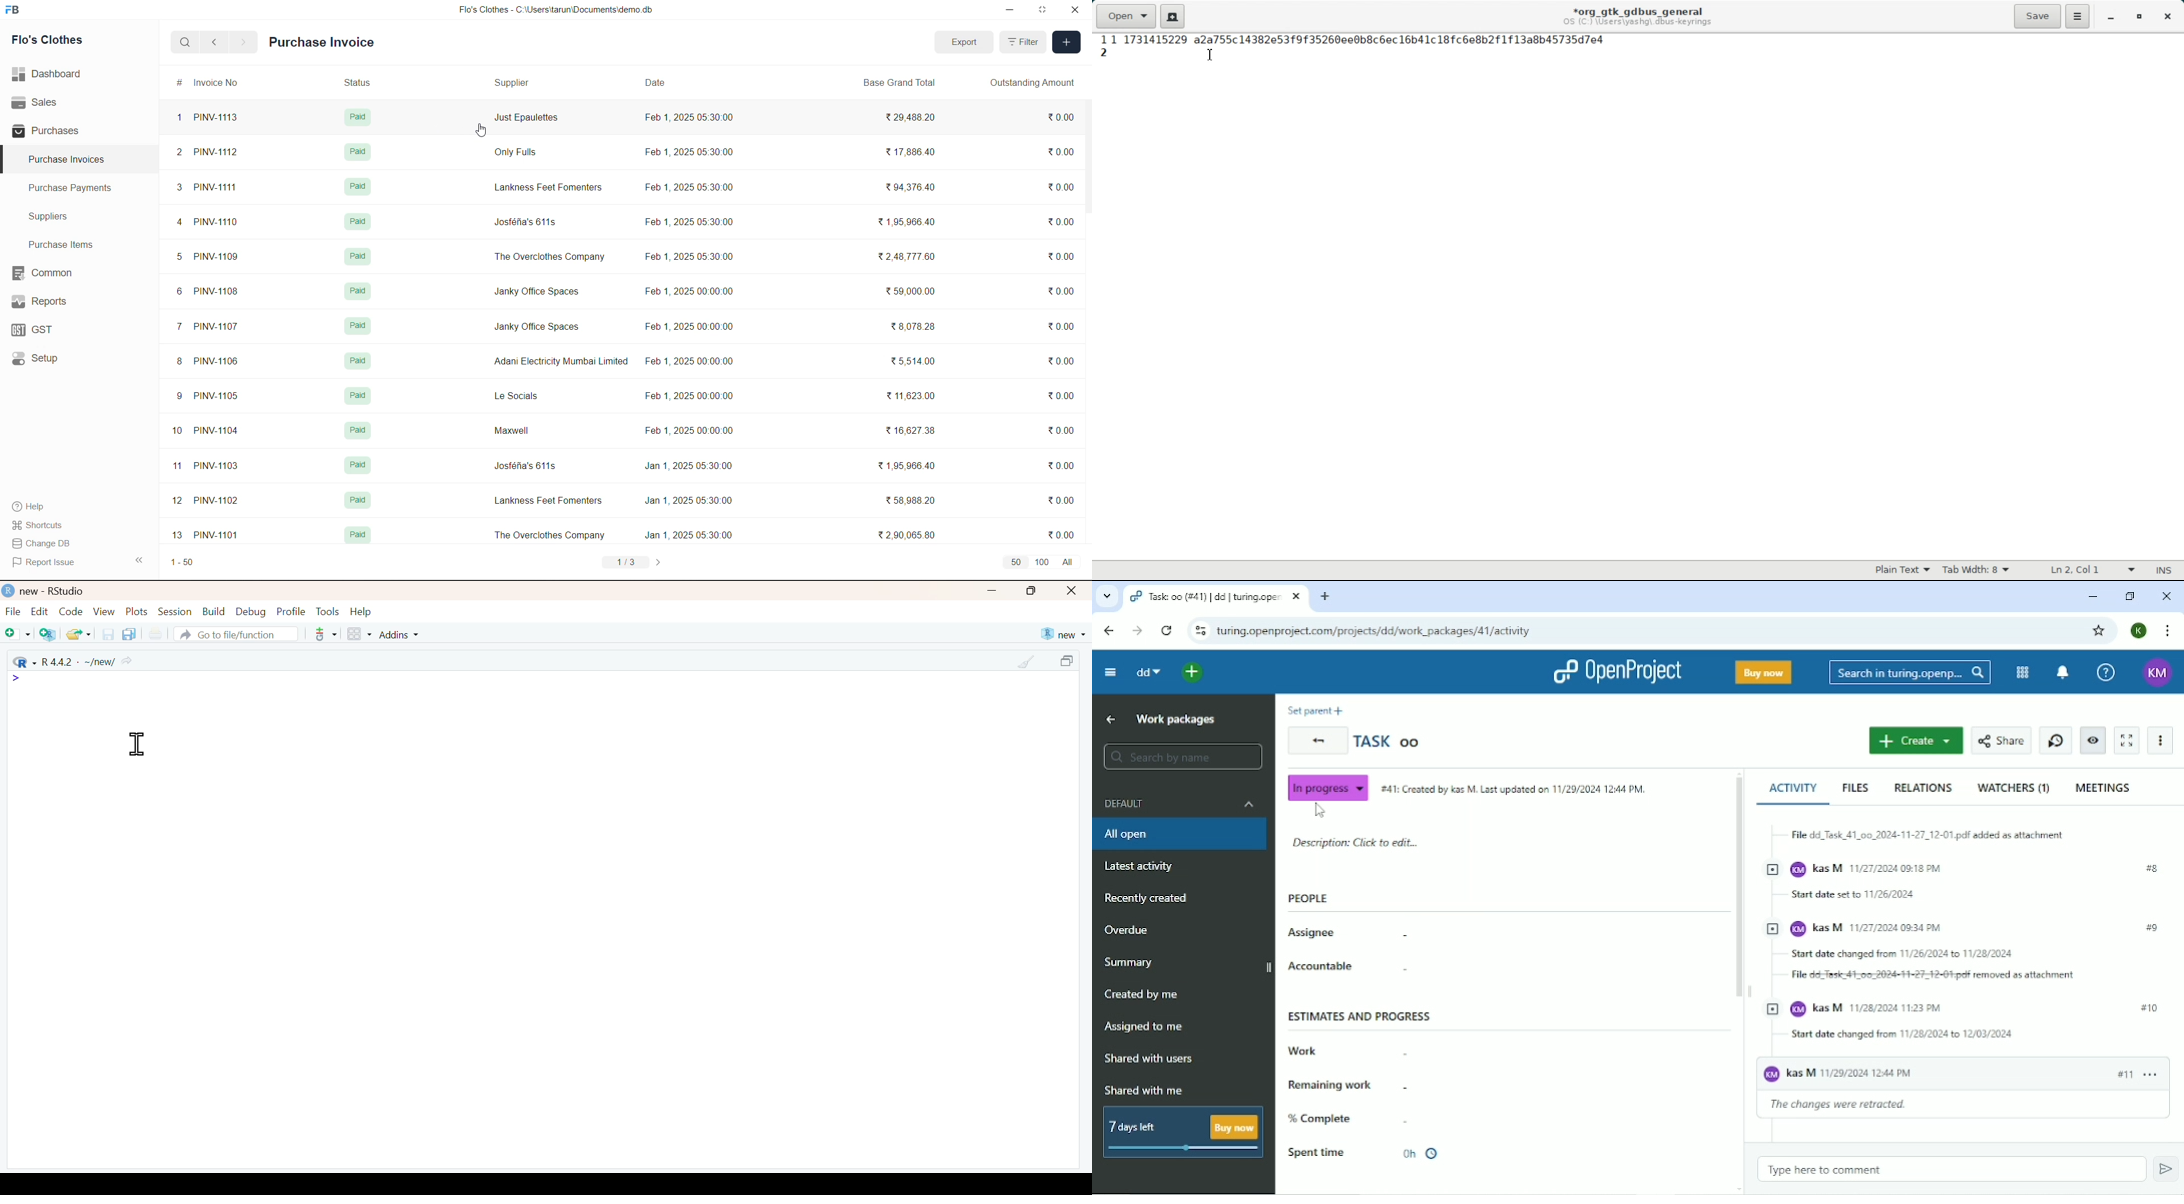 Image resolution: width=2184 pixels, height=1204 pixels. What do you see at coordinates (693, 153) in the screenshot?
I see `Feb 1, 2025 05:30:00` at bounding box center [693, 153].